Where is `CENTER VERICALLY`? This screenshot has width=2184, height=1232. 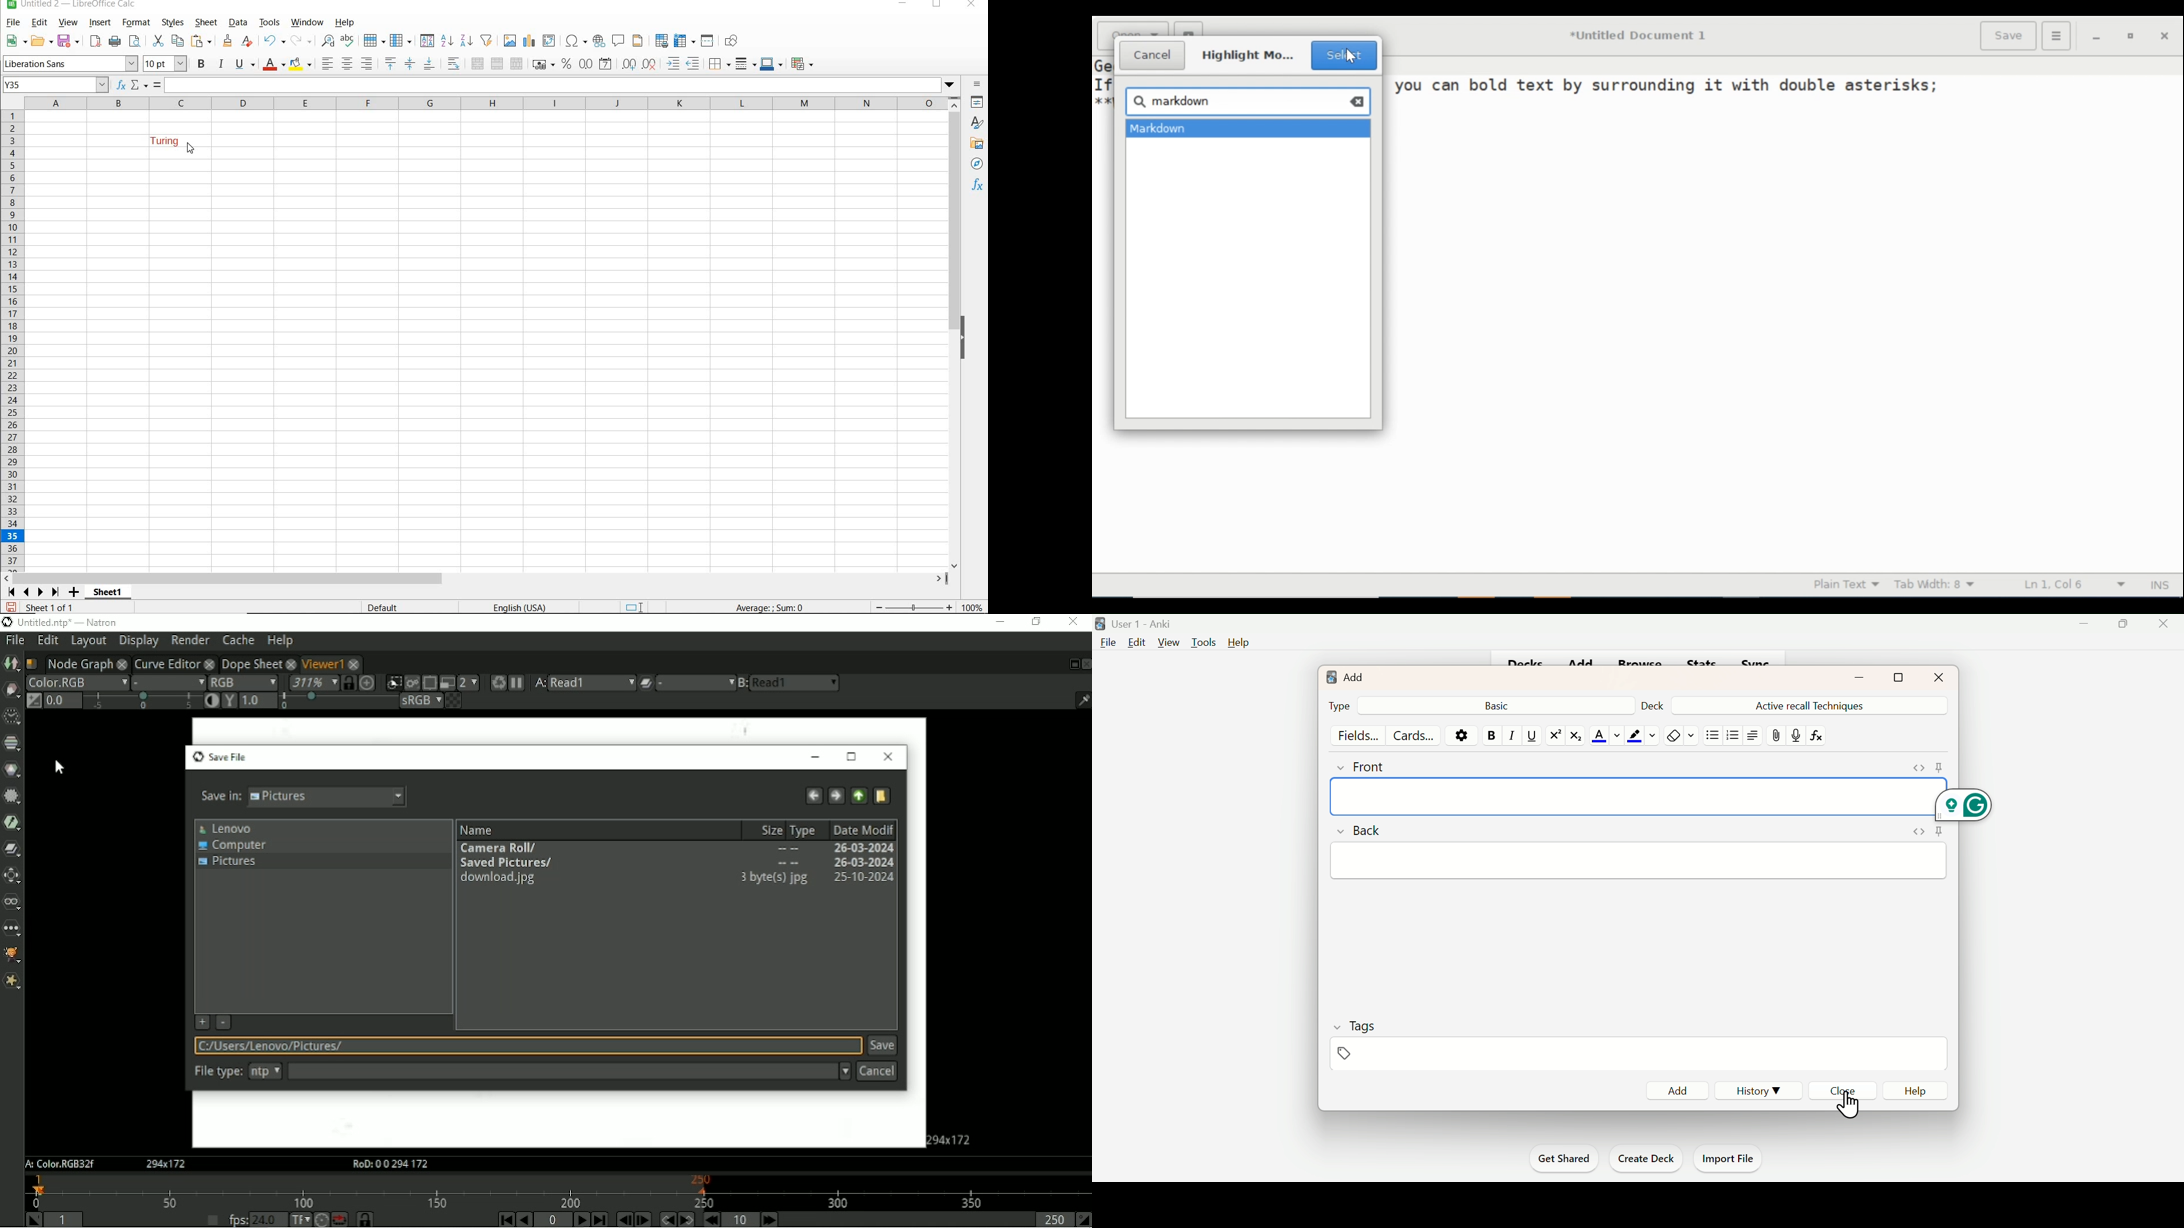
CENTER VERICALLY is located at coordinates (411, 65).